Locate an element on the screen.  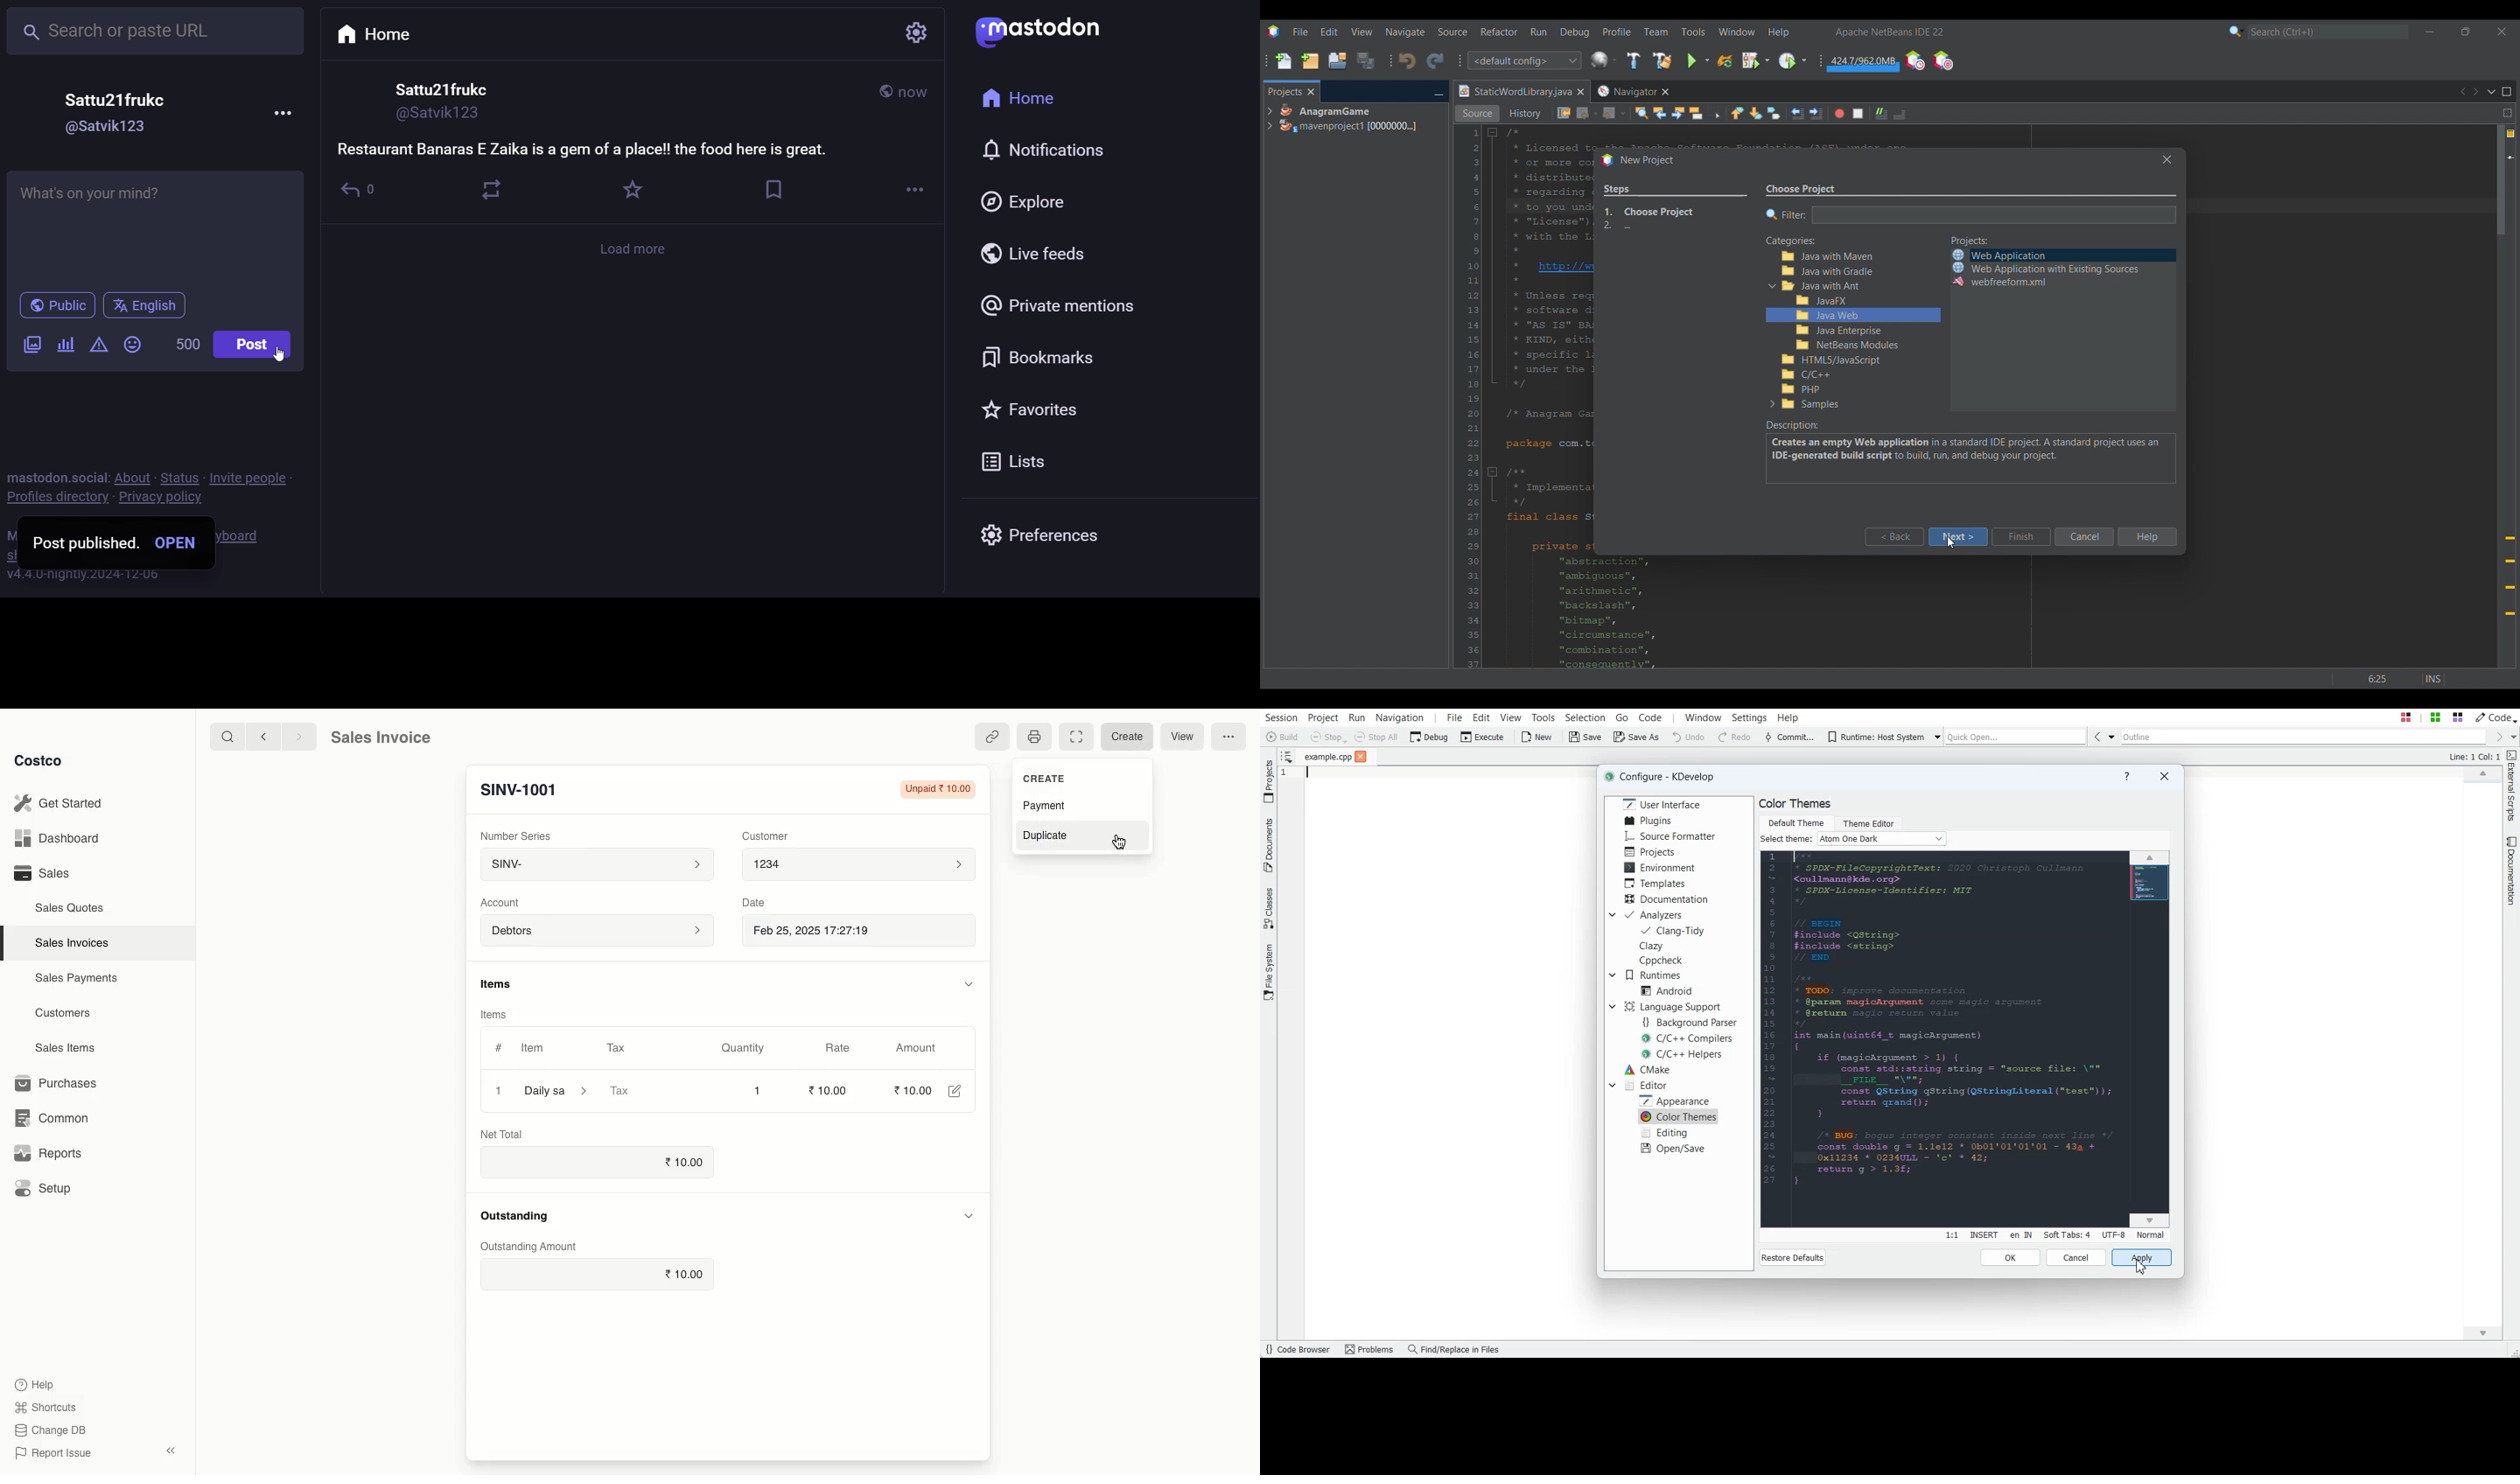
Get Started is located at coordinates (65, 802).